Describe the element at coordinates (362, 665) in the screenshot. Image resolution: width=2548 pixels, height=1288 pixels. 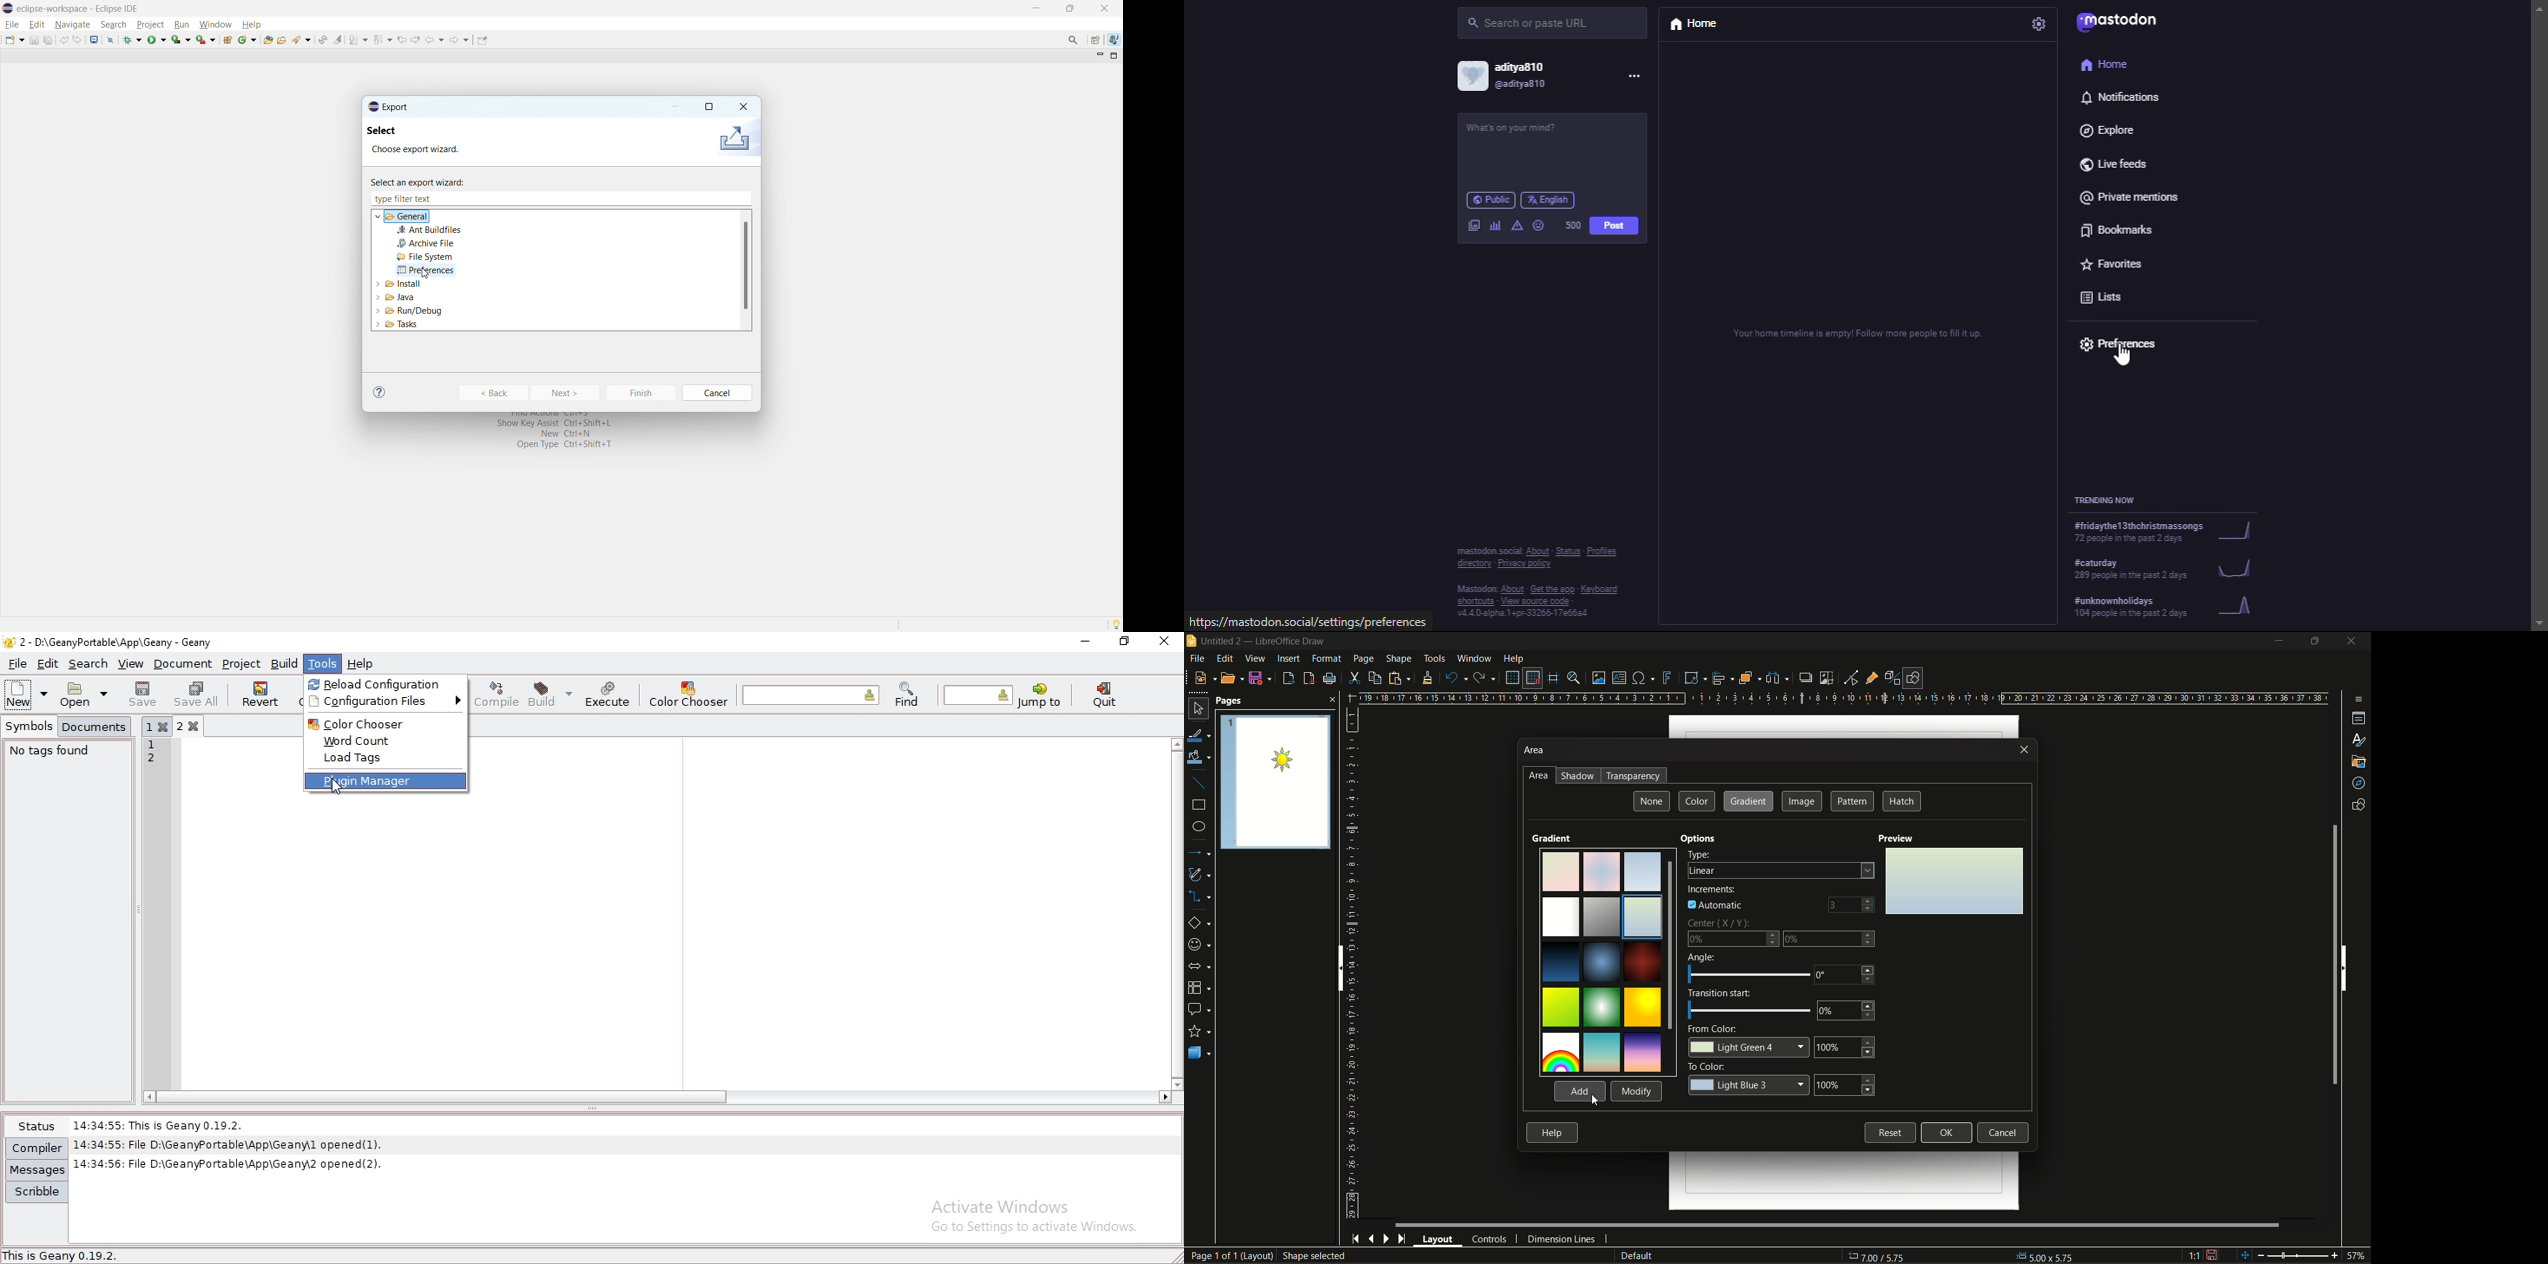
I see `help` at that location.